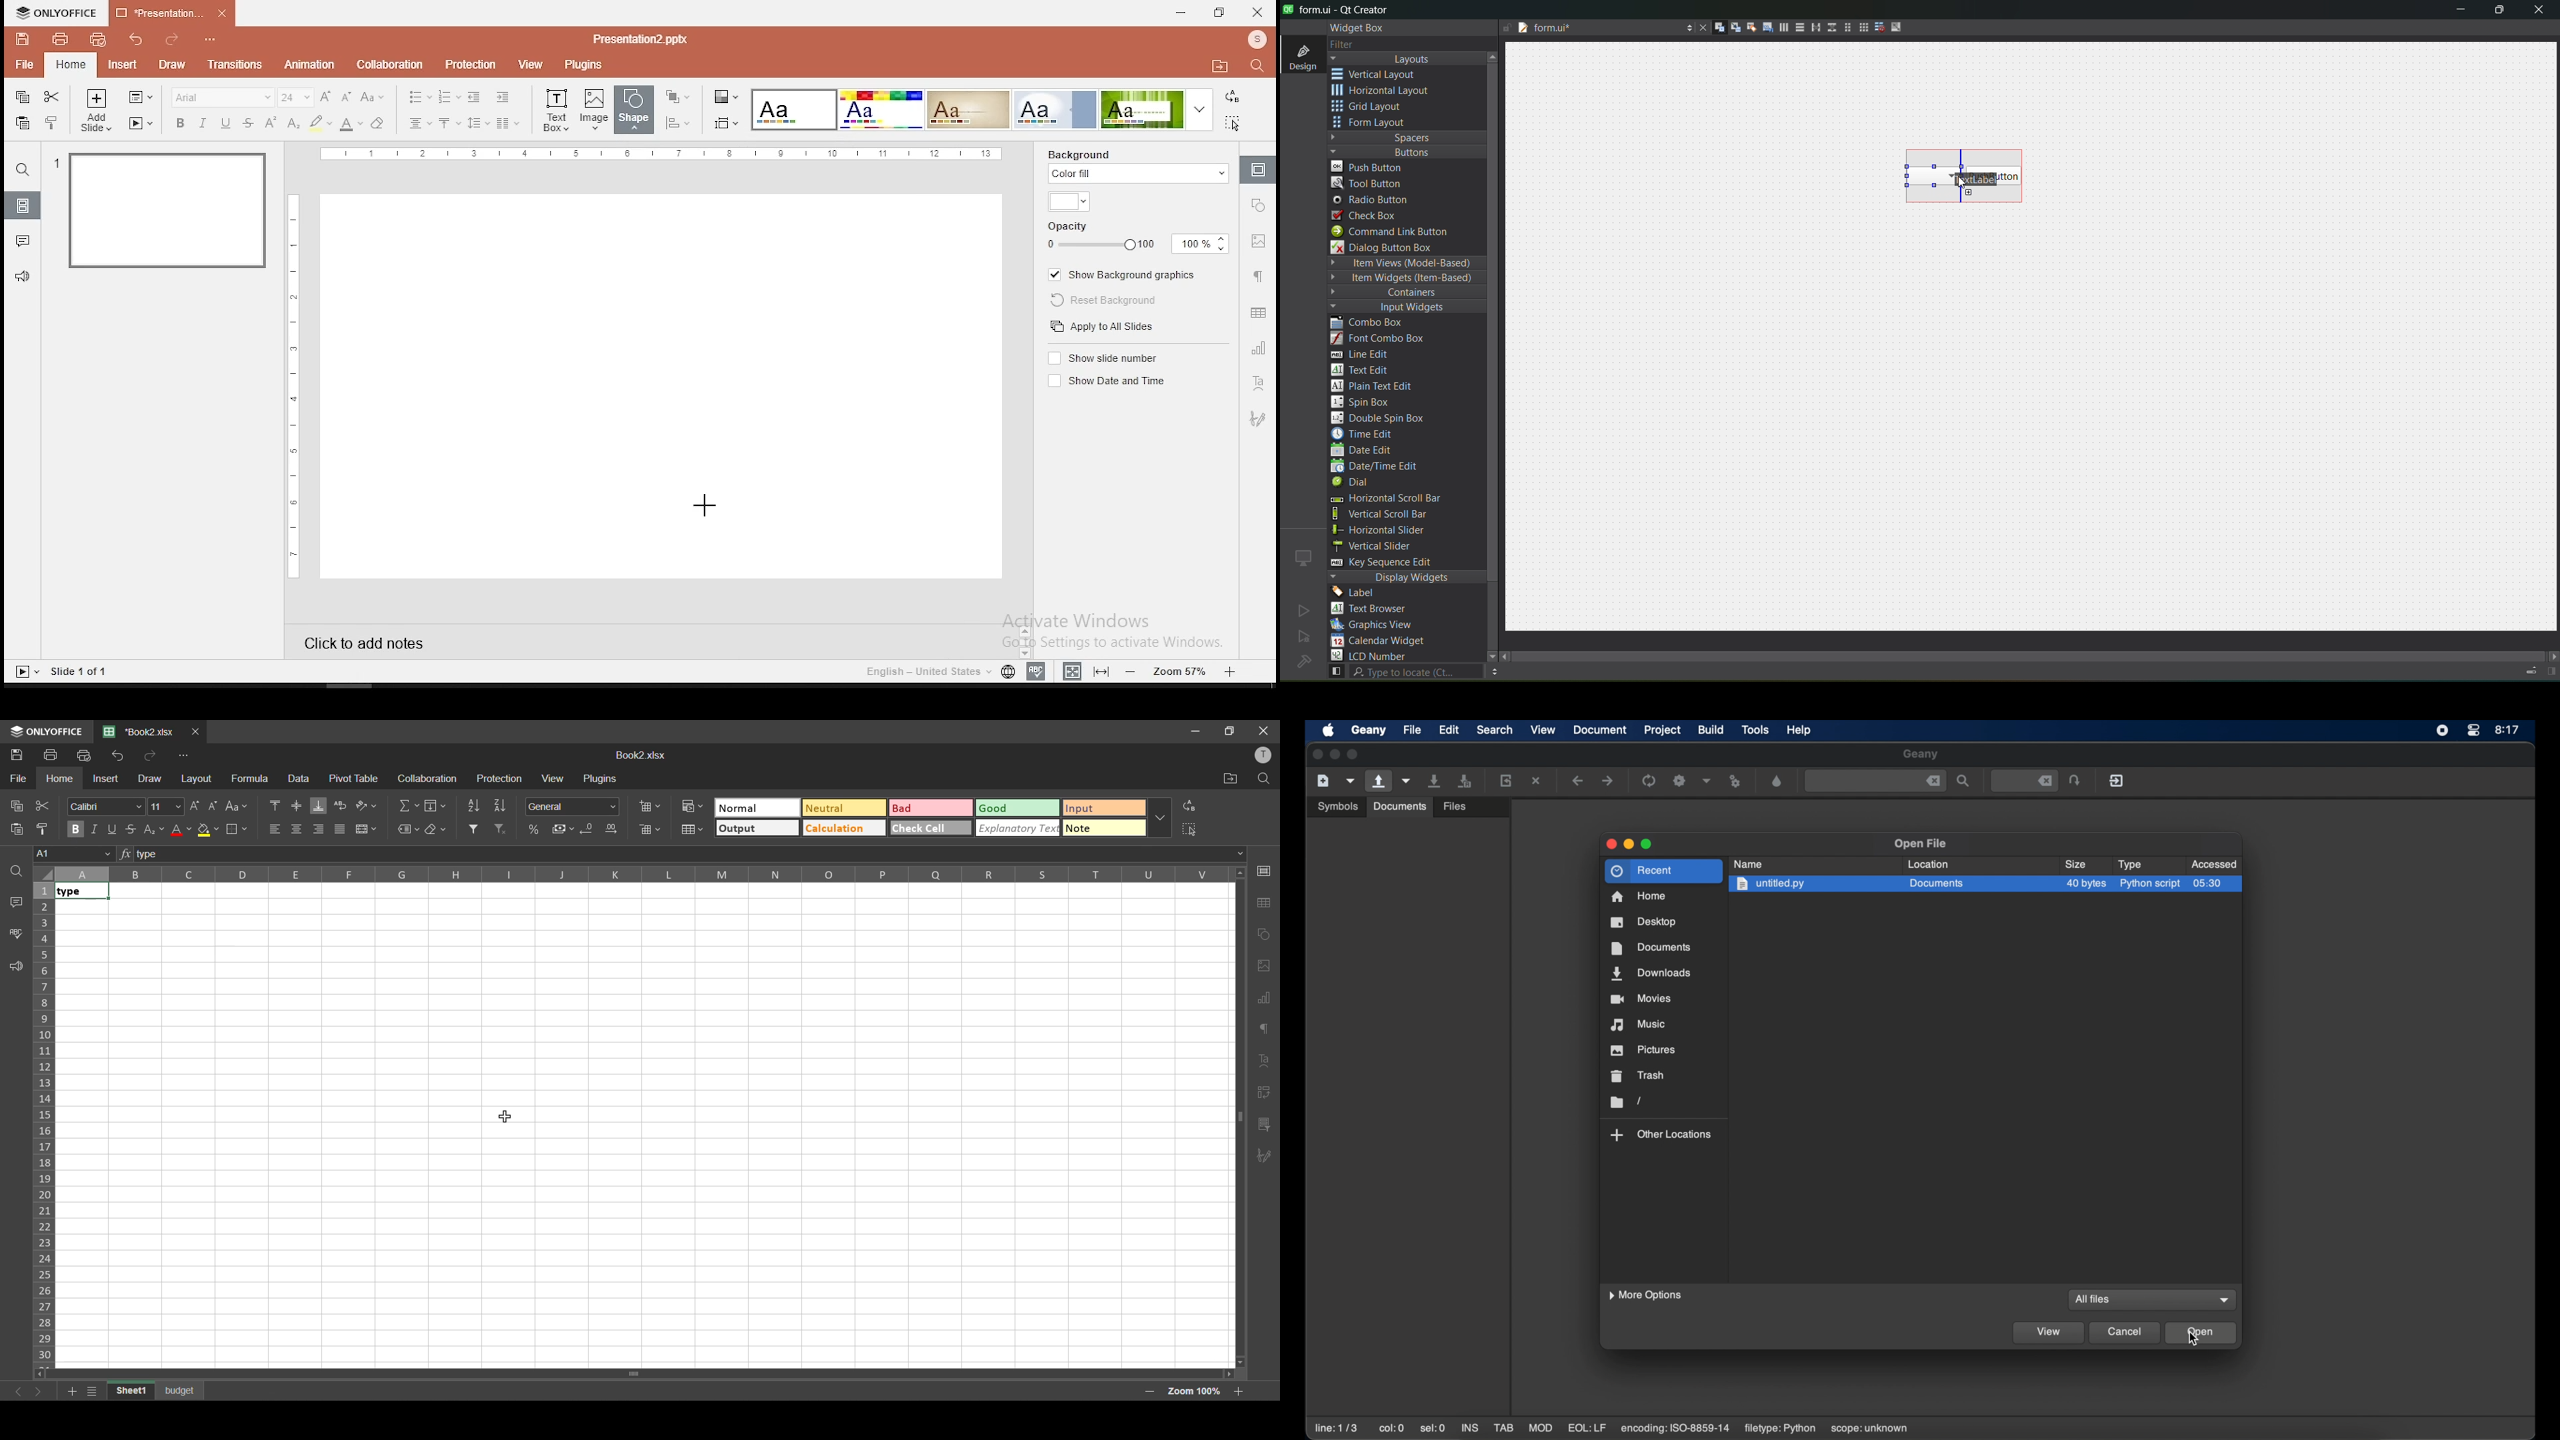 The image size is (2576, 1456). I want to click on comments, so click(17, 904).